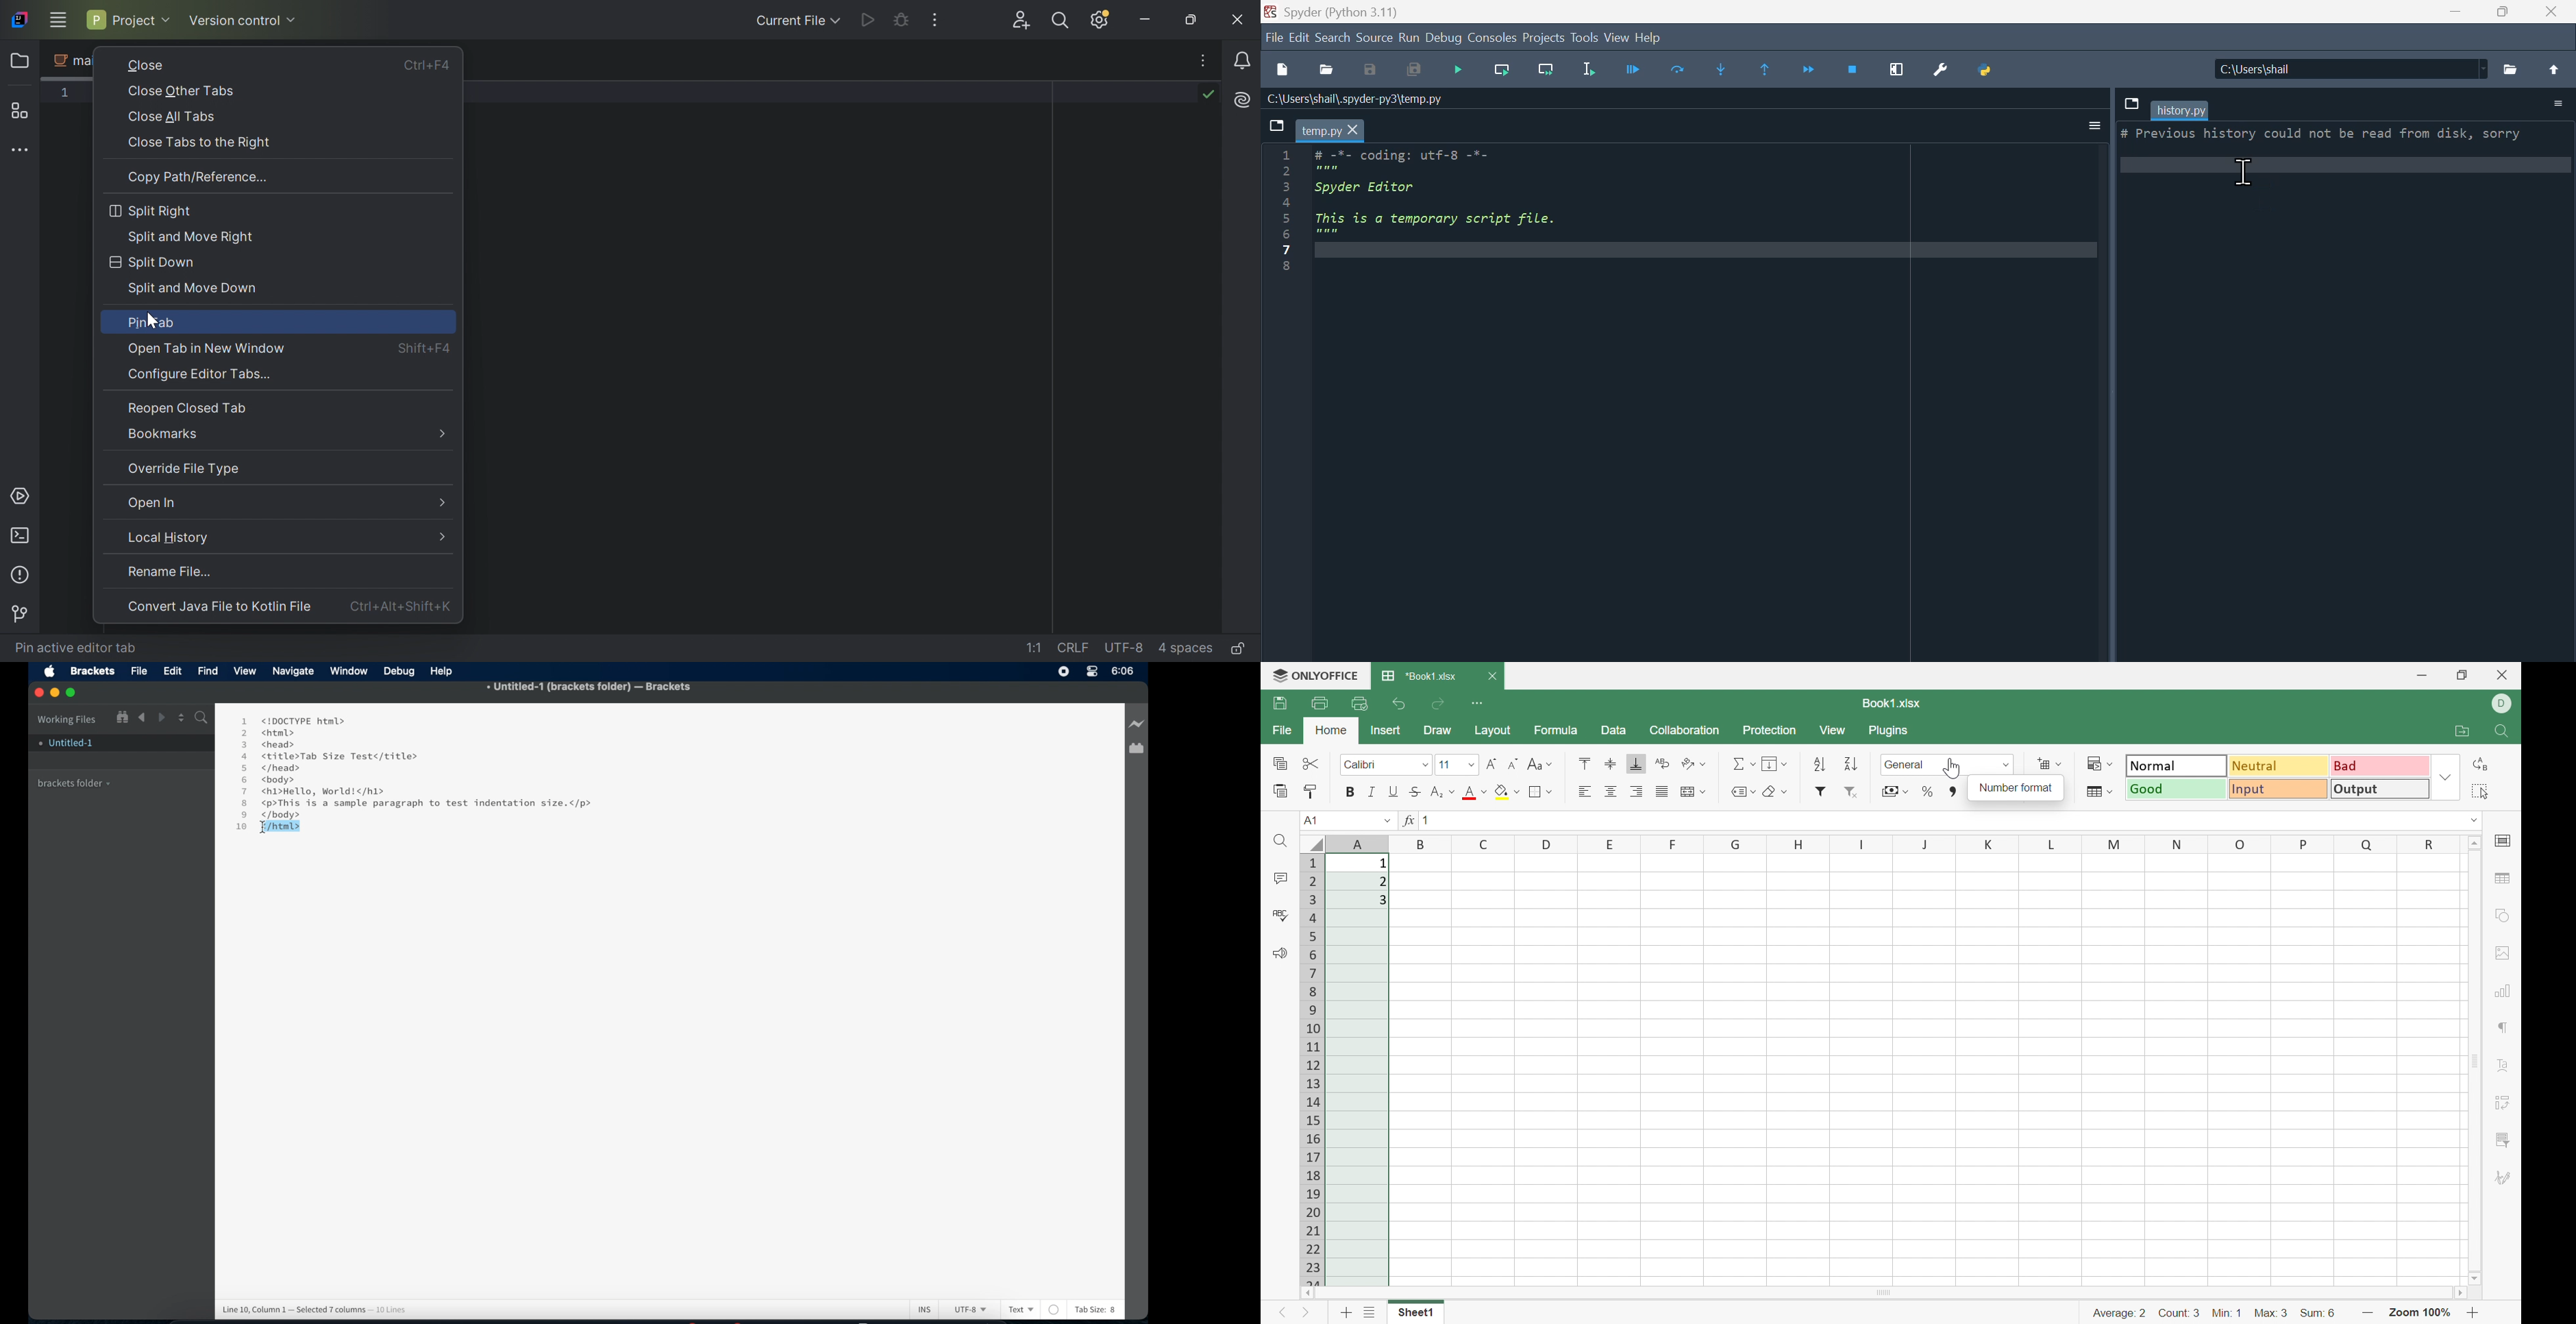  What do you see at coordinates (1312, 762) in the screenshot?
I see `Cut` at bounding box center [1312, 762].